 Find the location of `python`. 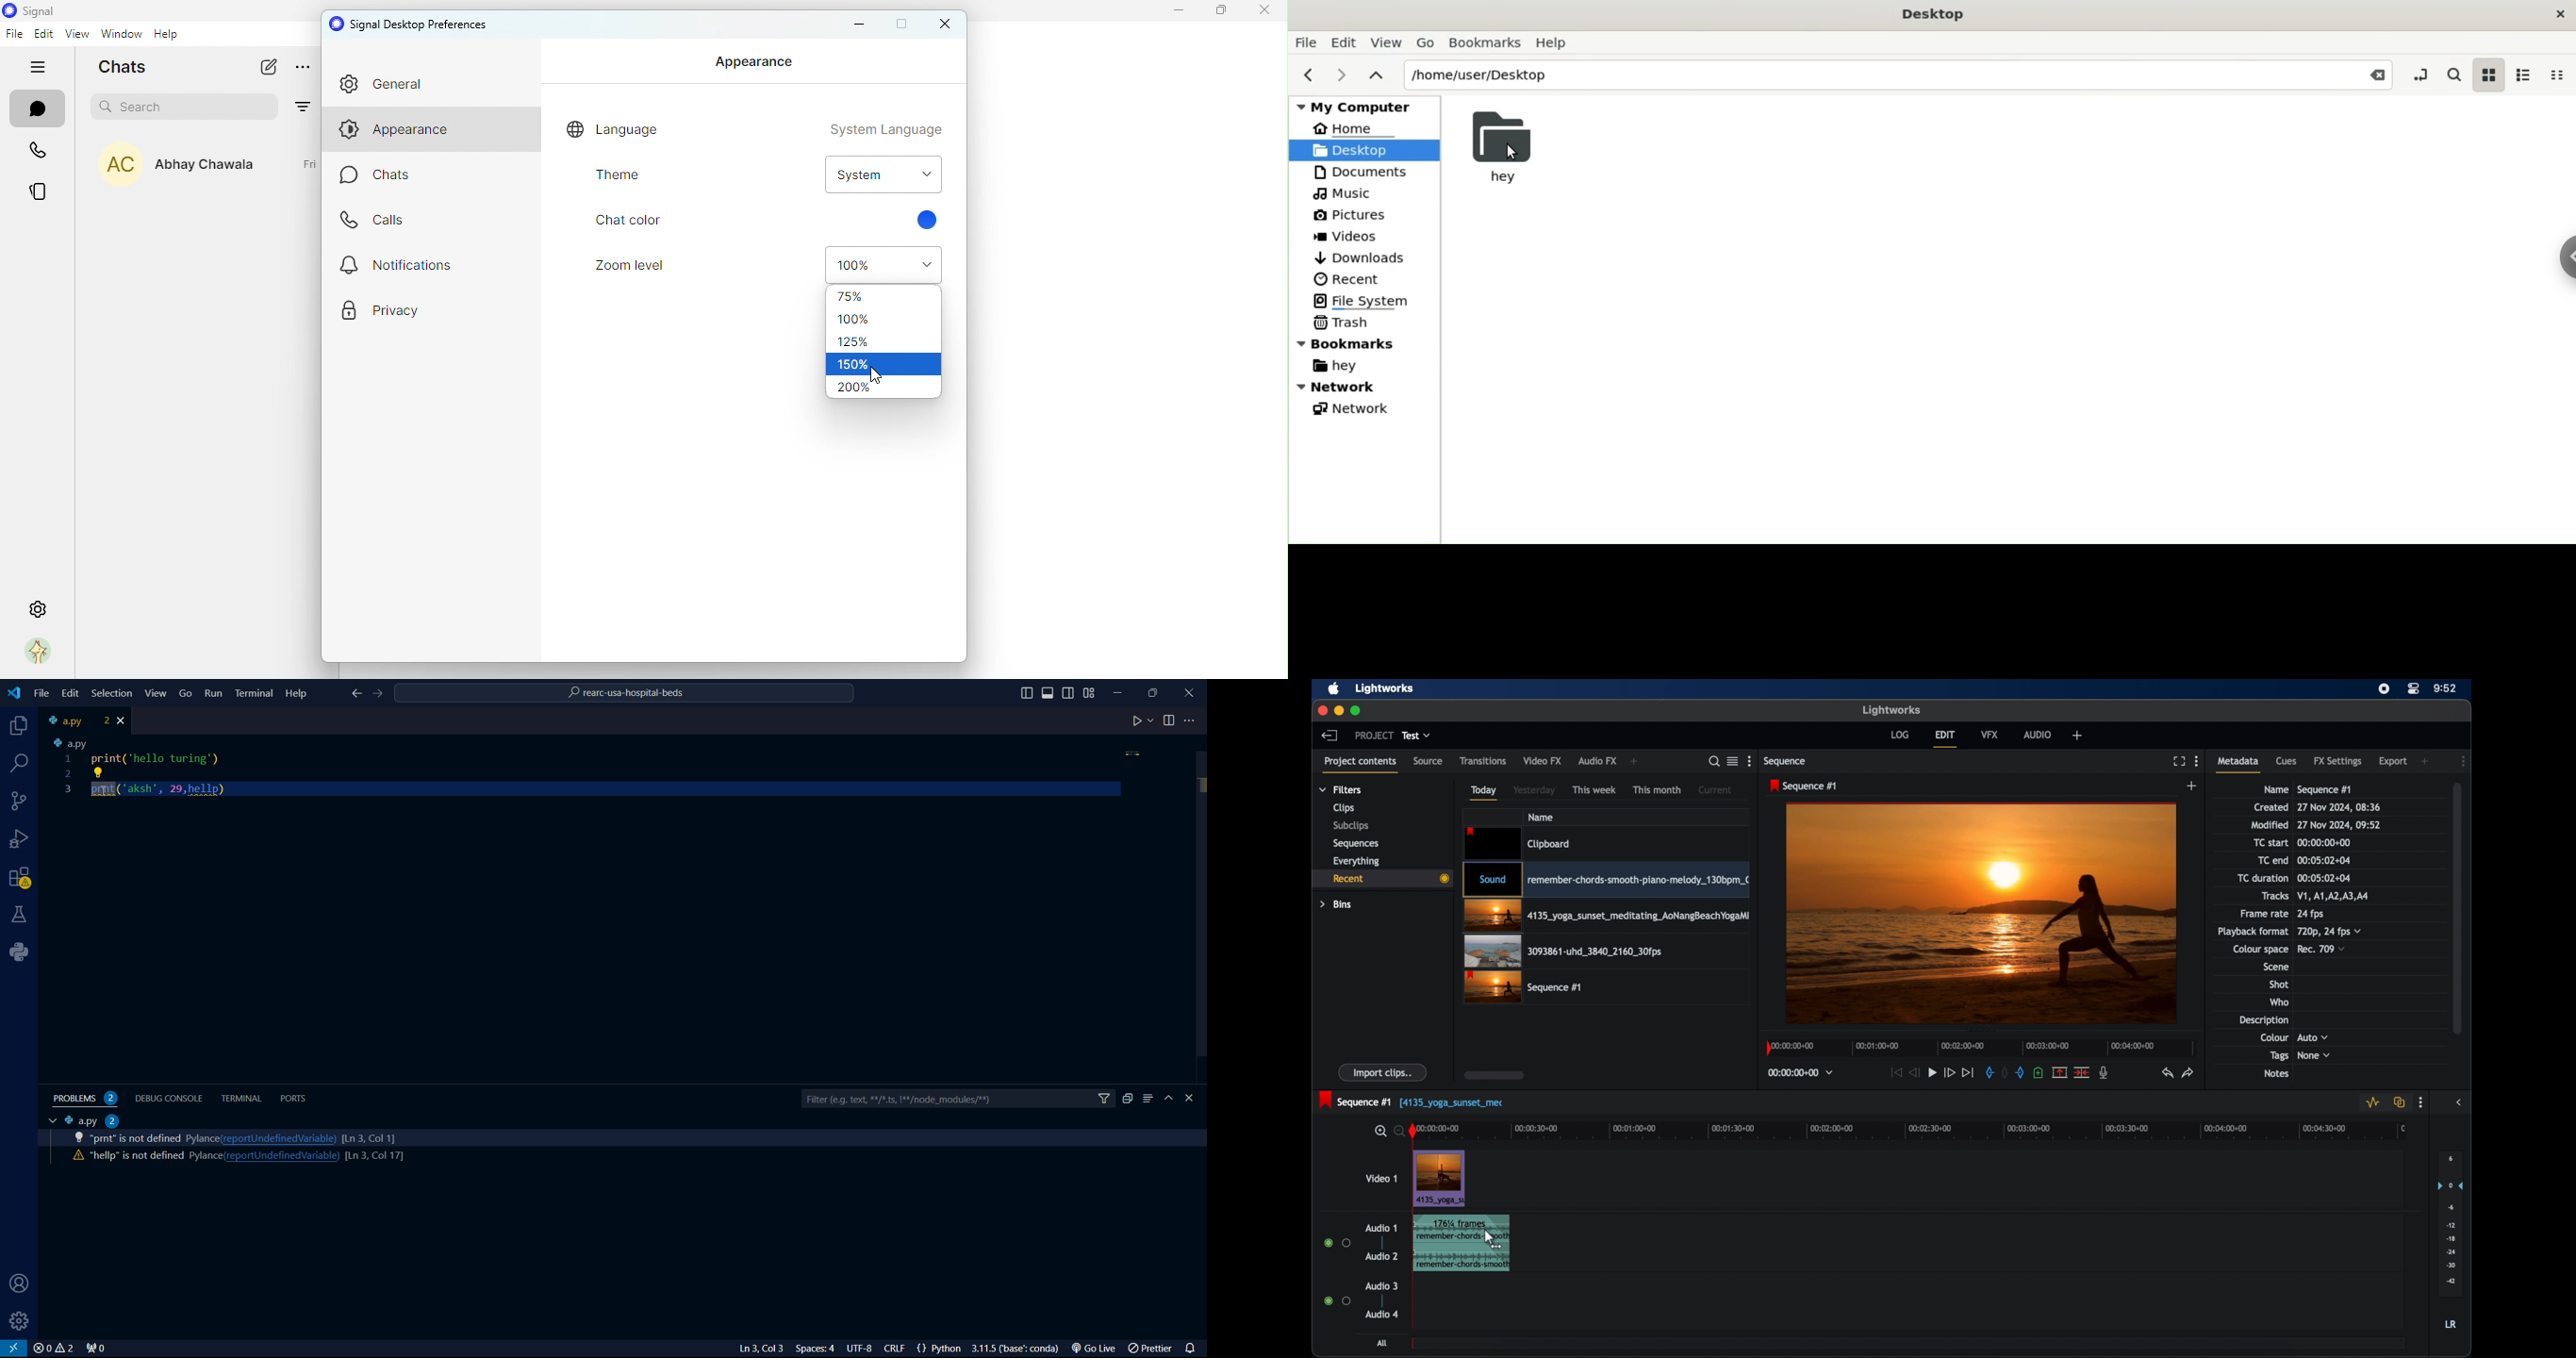

python is located at coordinates (23, 952).